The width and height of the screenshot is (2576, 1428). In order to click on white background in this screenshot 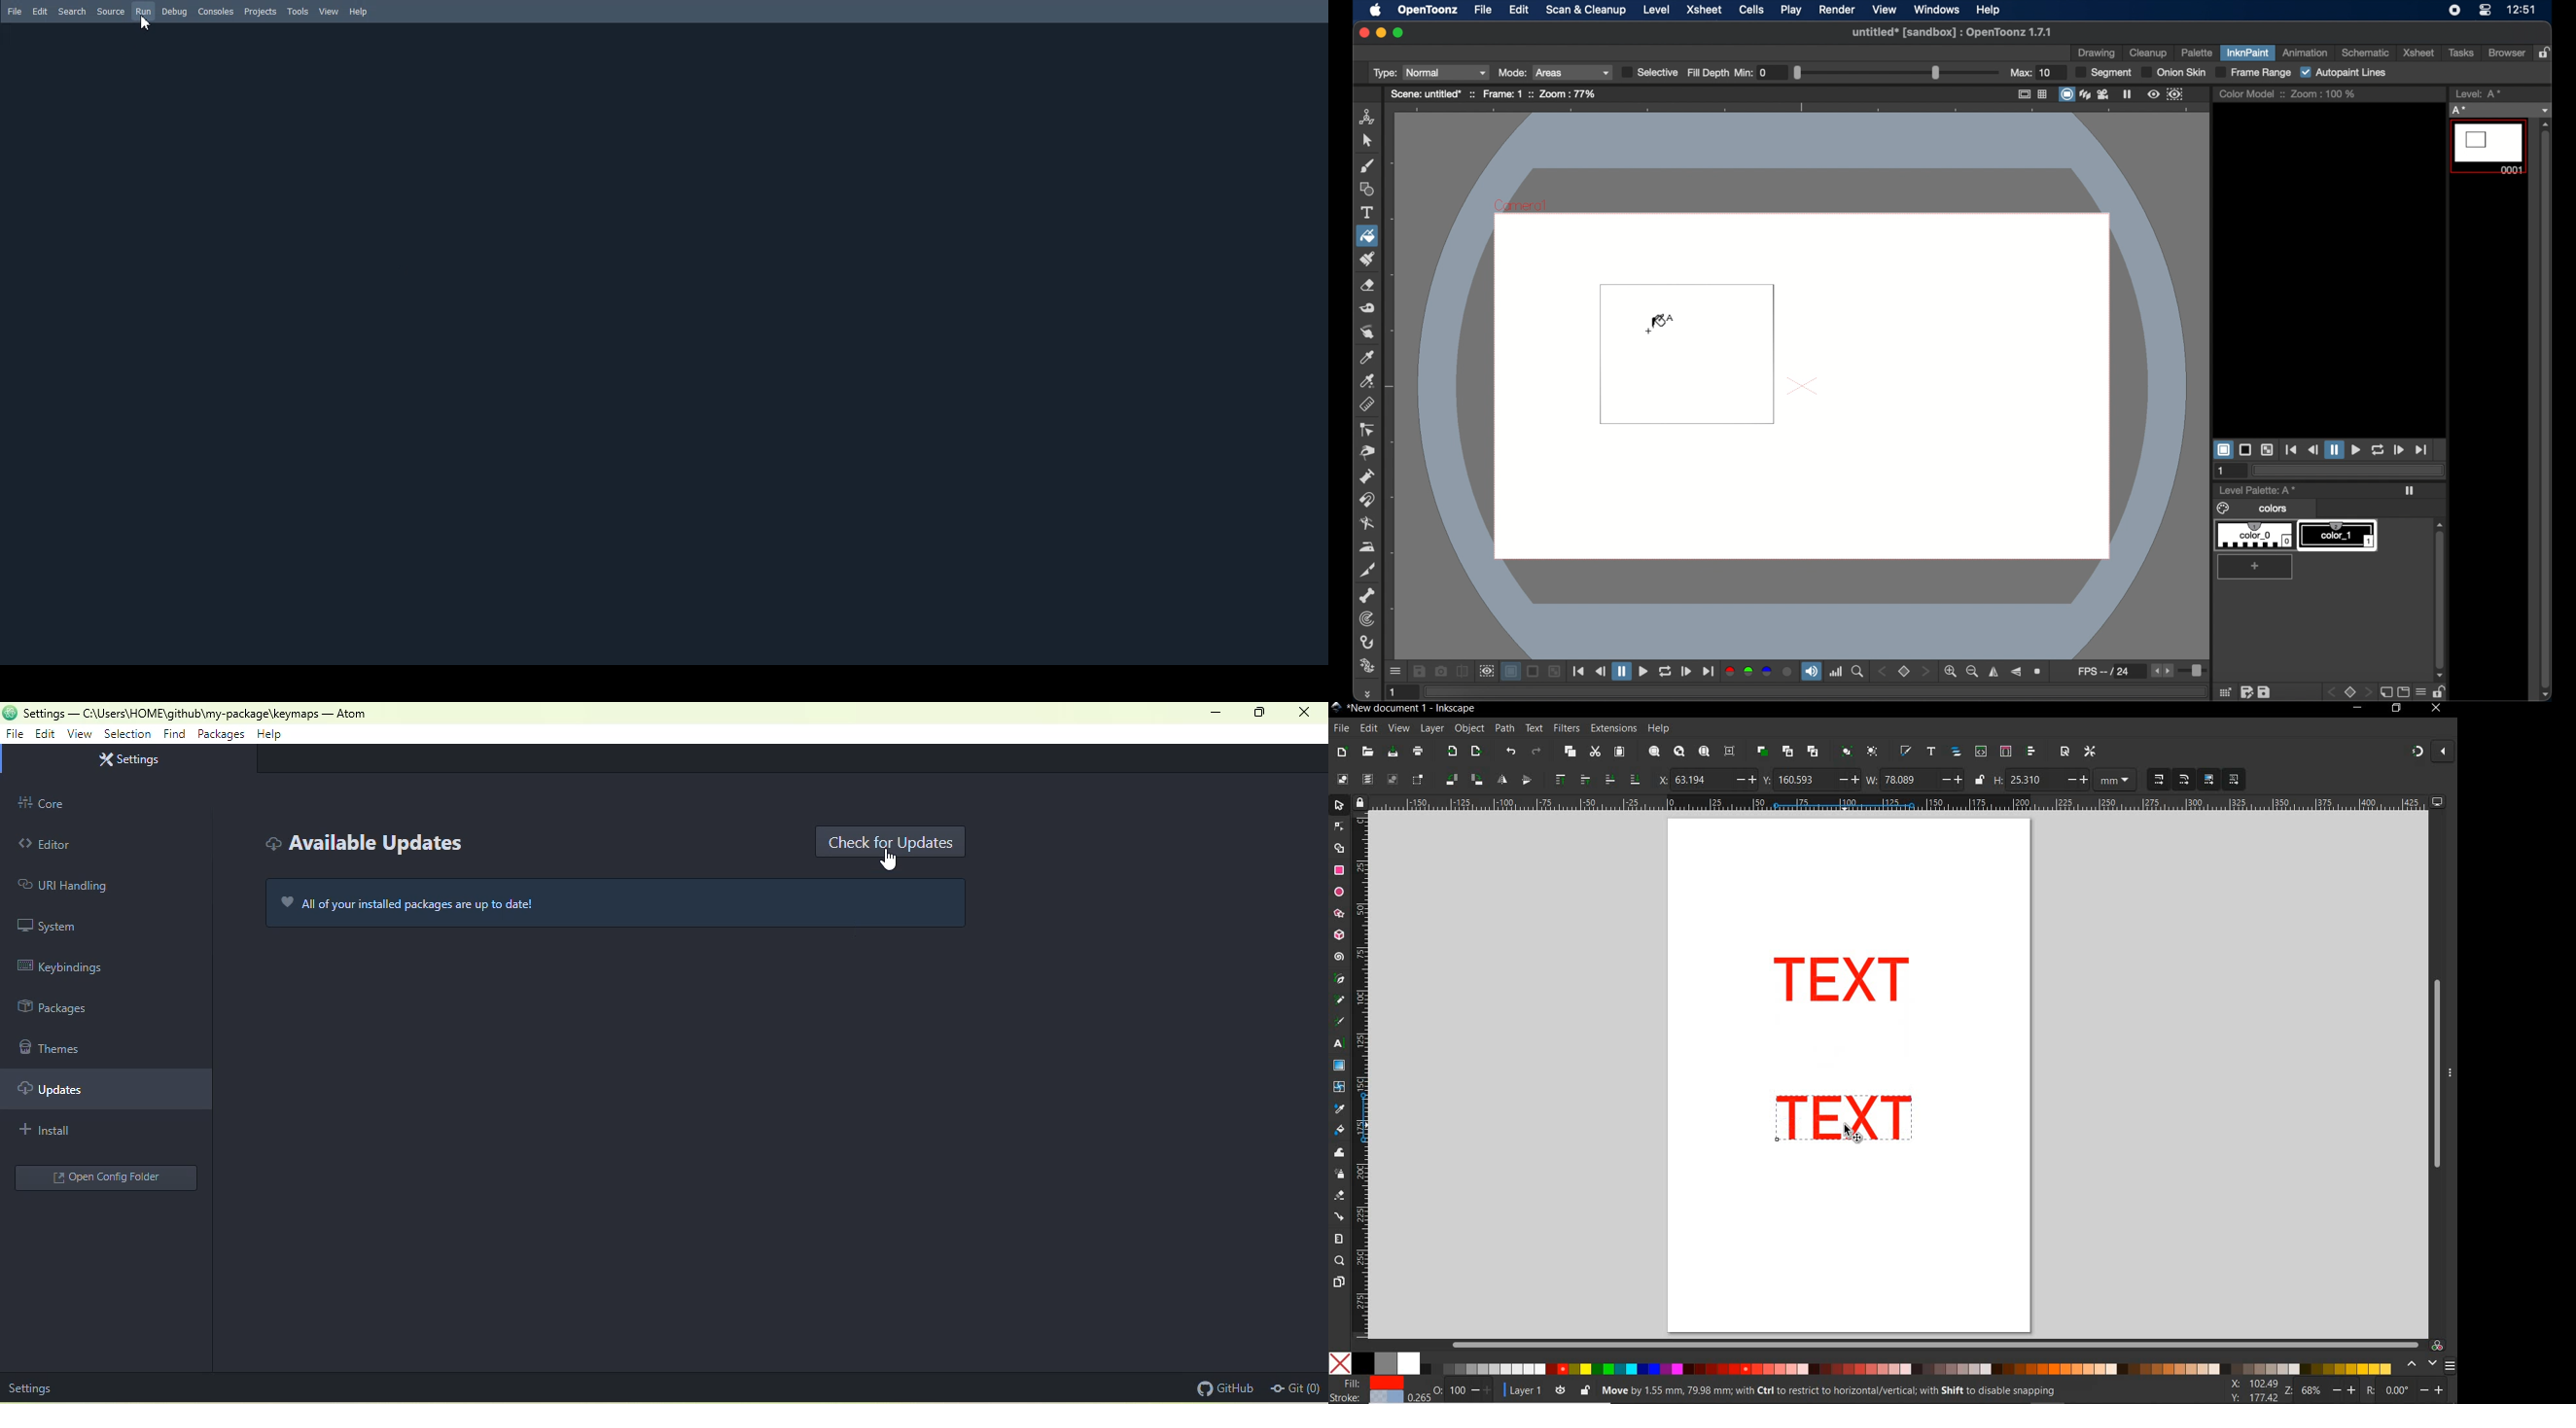, I will do `click(1510, 671)`.